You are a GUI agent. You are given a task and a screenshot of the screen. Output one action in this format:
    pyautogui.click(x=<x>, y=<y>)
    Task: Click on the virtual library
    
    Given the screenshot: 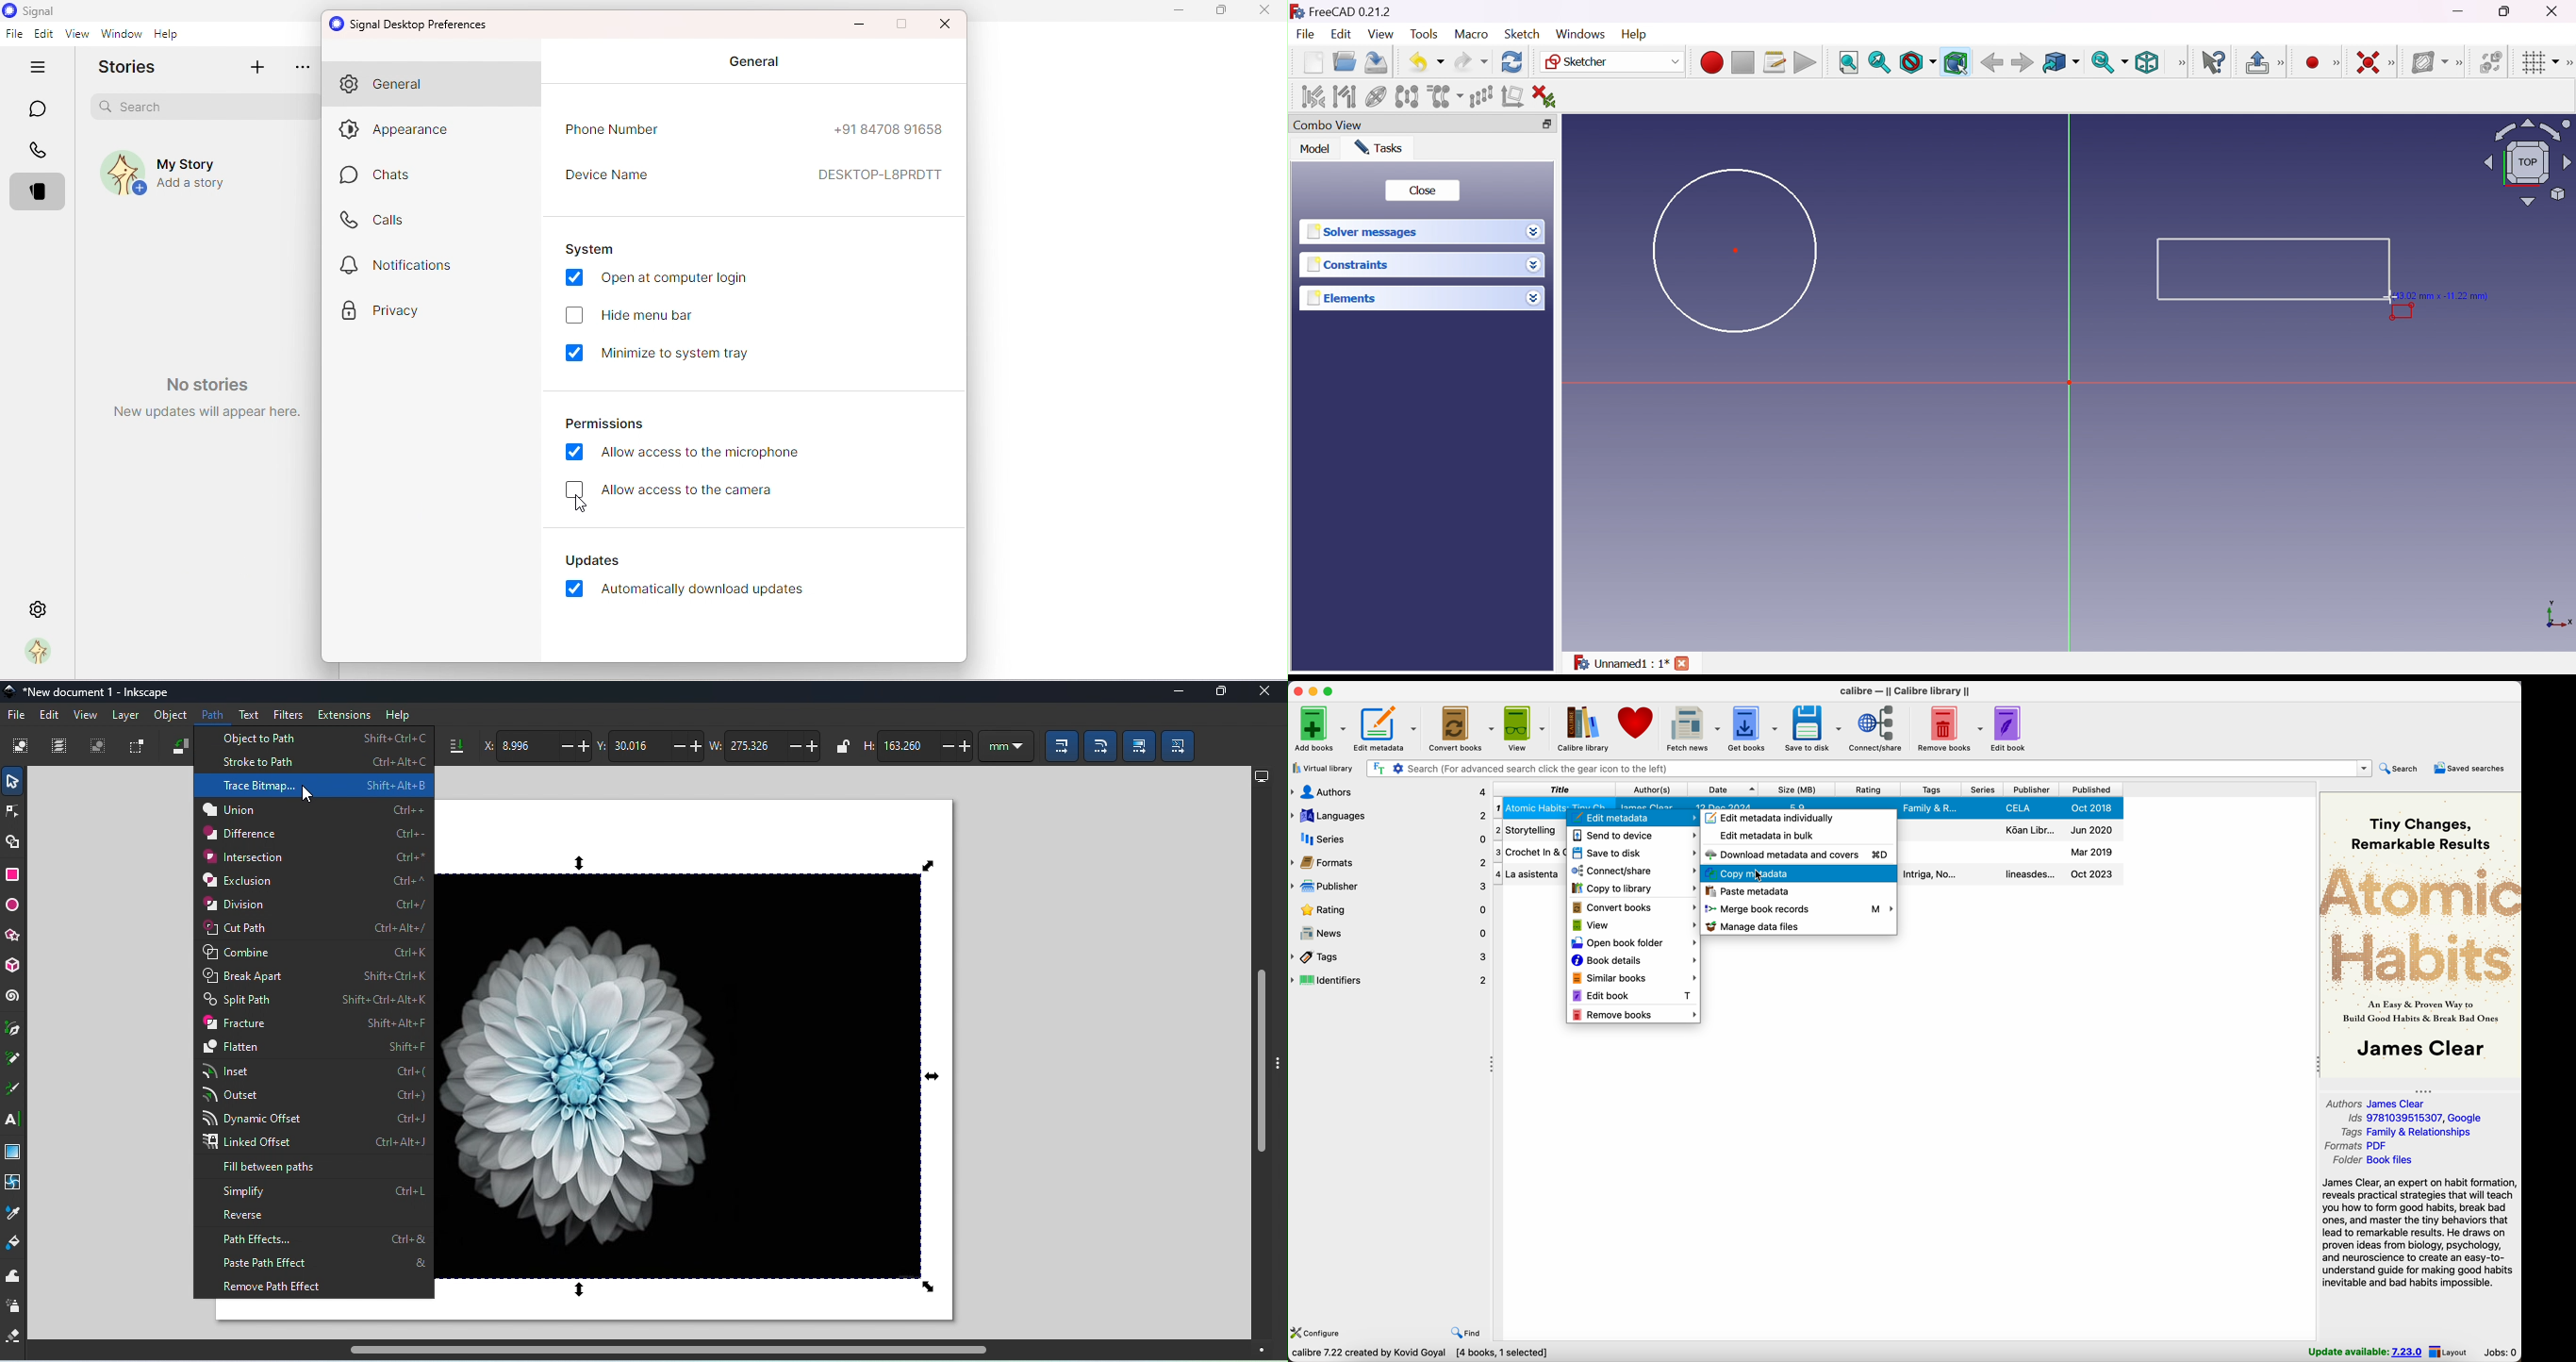 What is the action you would take?
    pyautogui.click(x=1323, y=768)
    